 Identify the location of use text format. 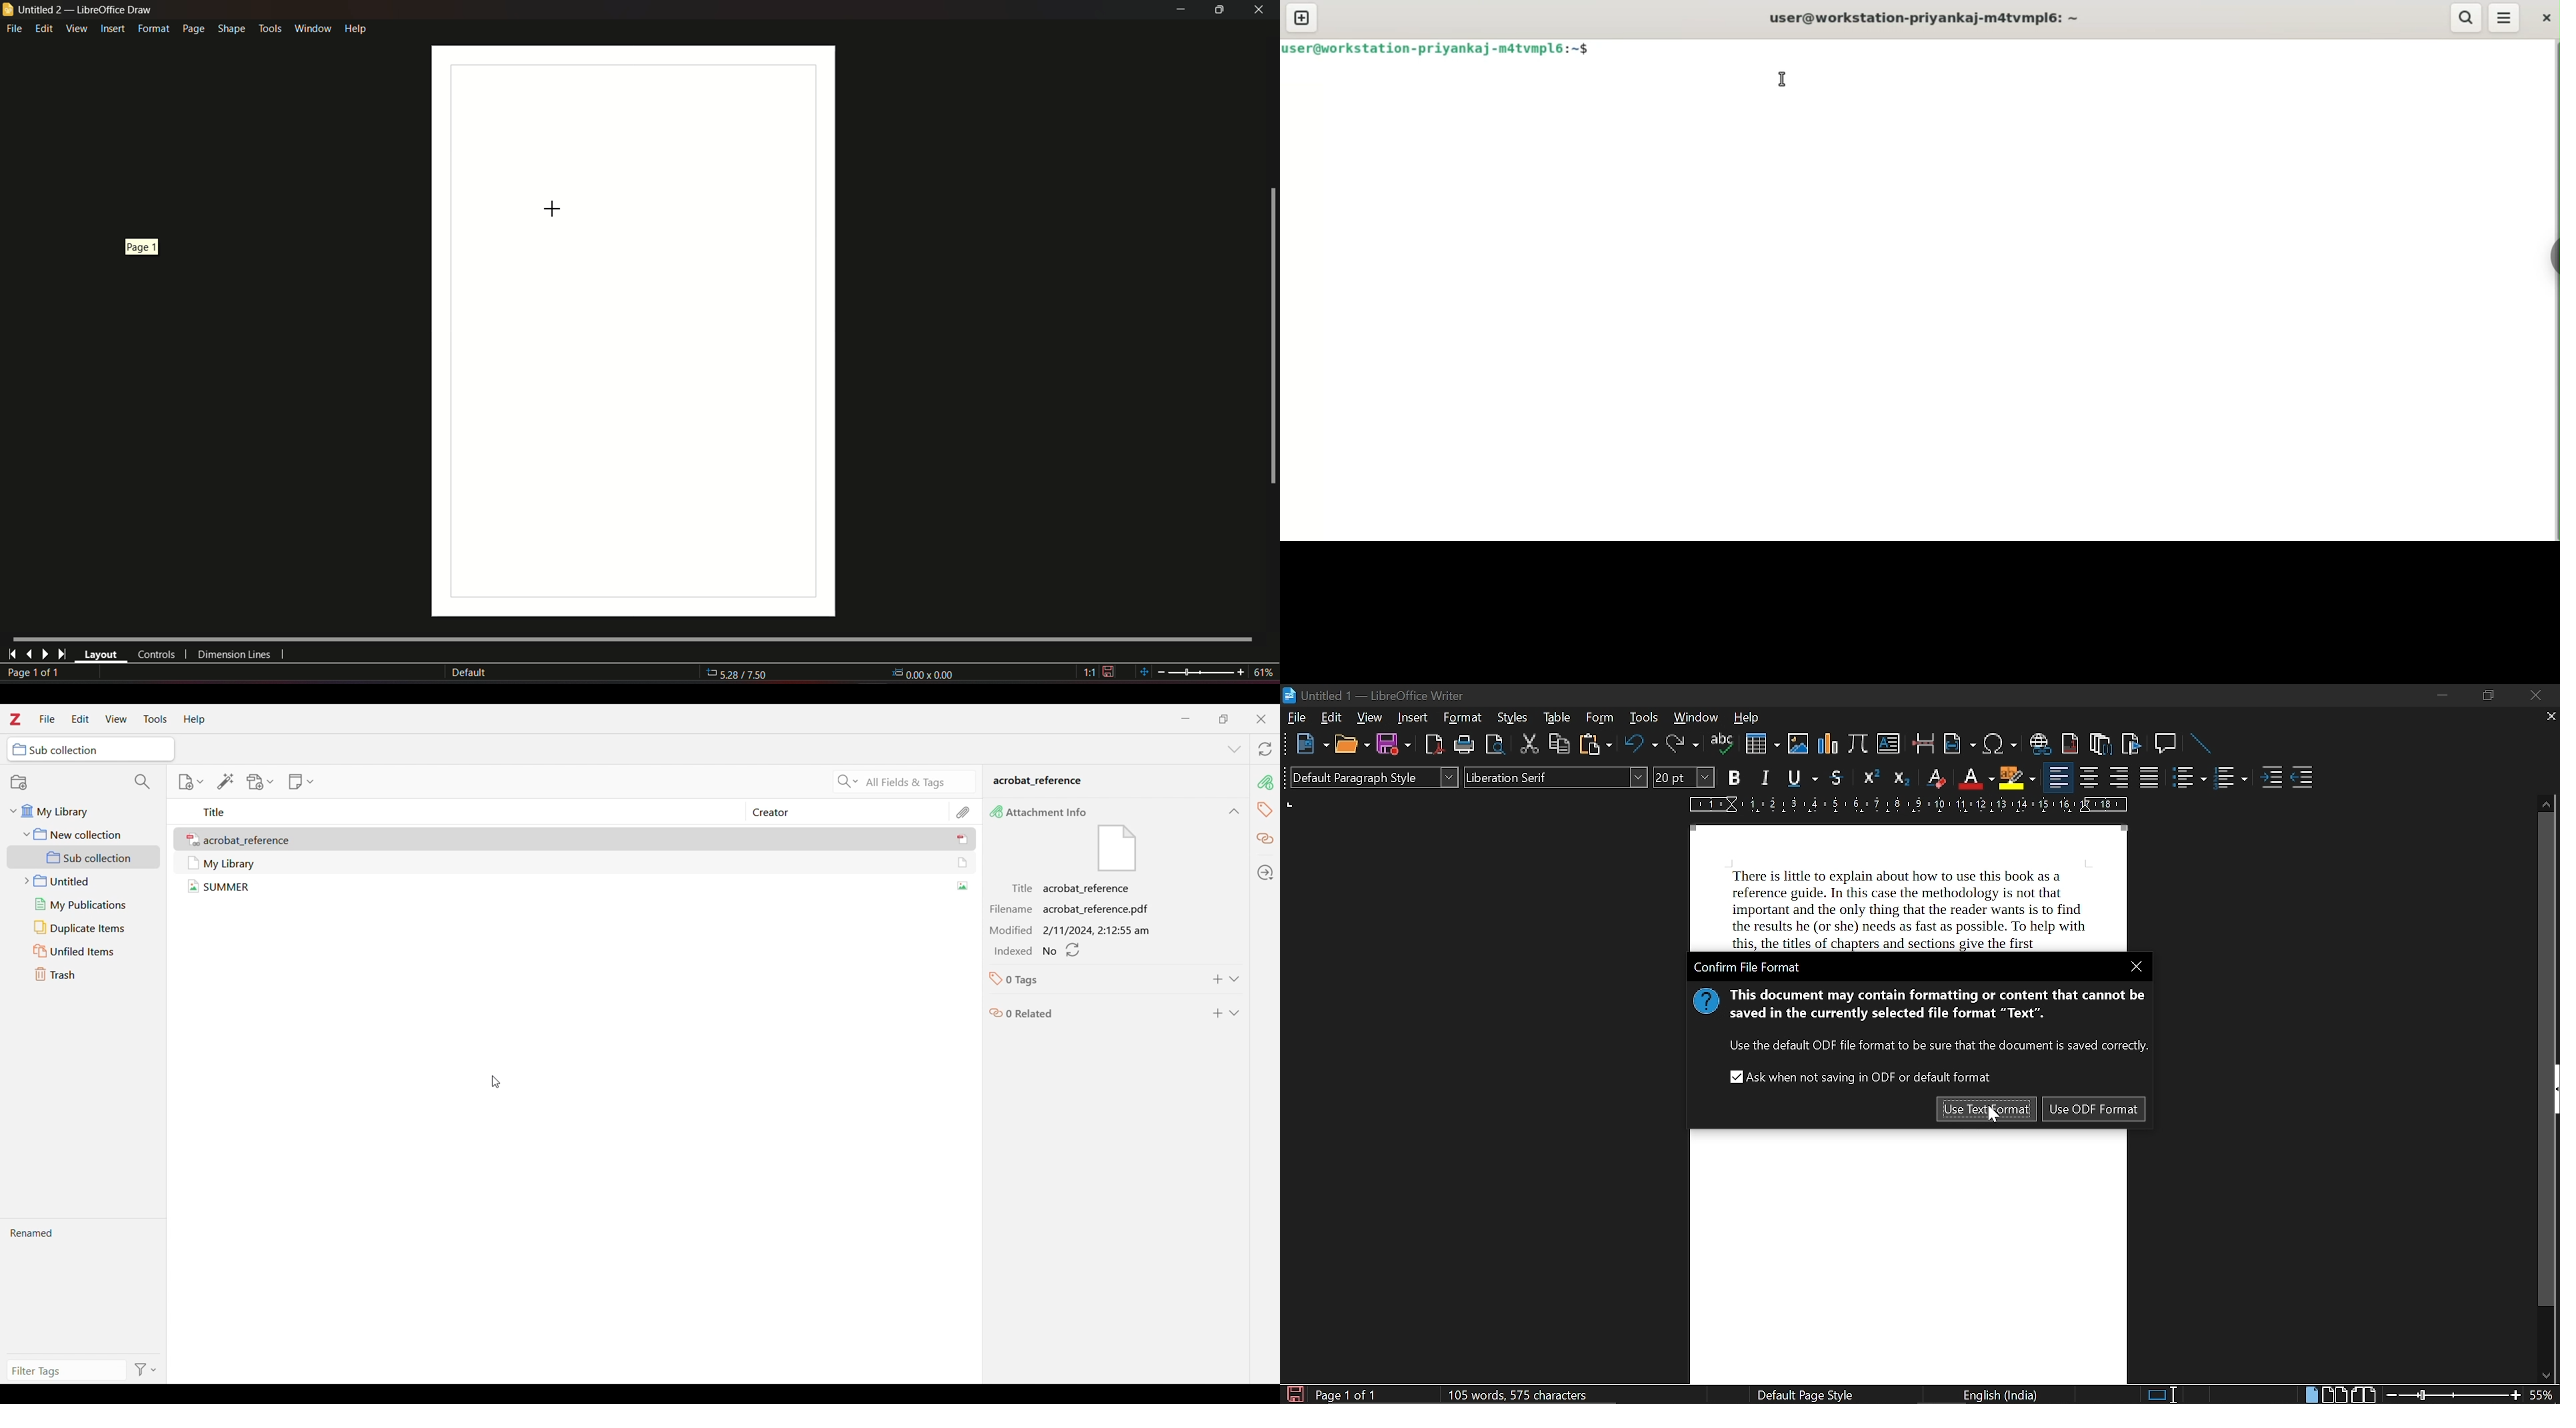
(1986, 1109).